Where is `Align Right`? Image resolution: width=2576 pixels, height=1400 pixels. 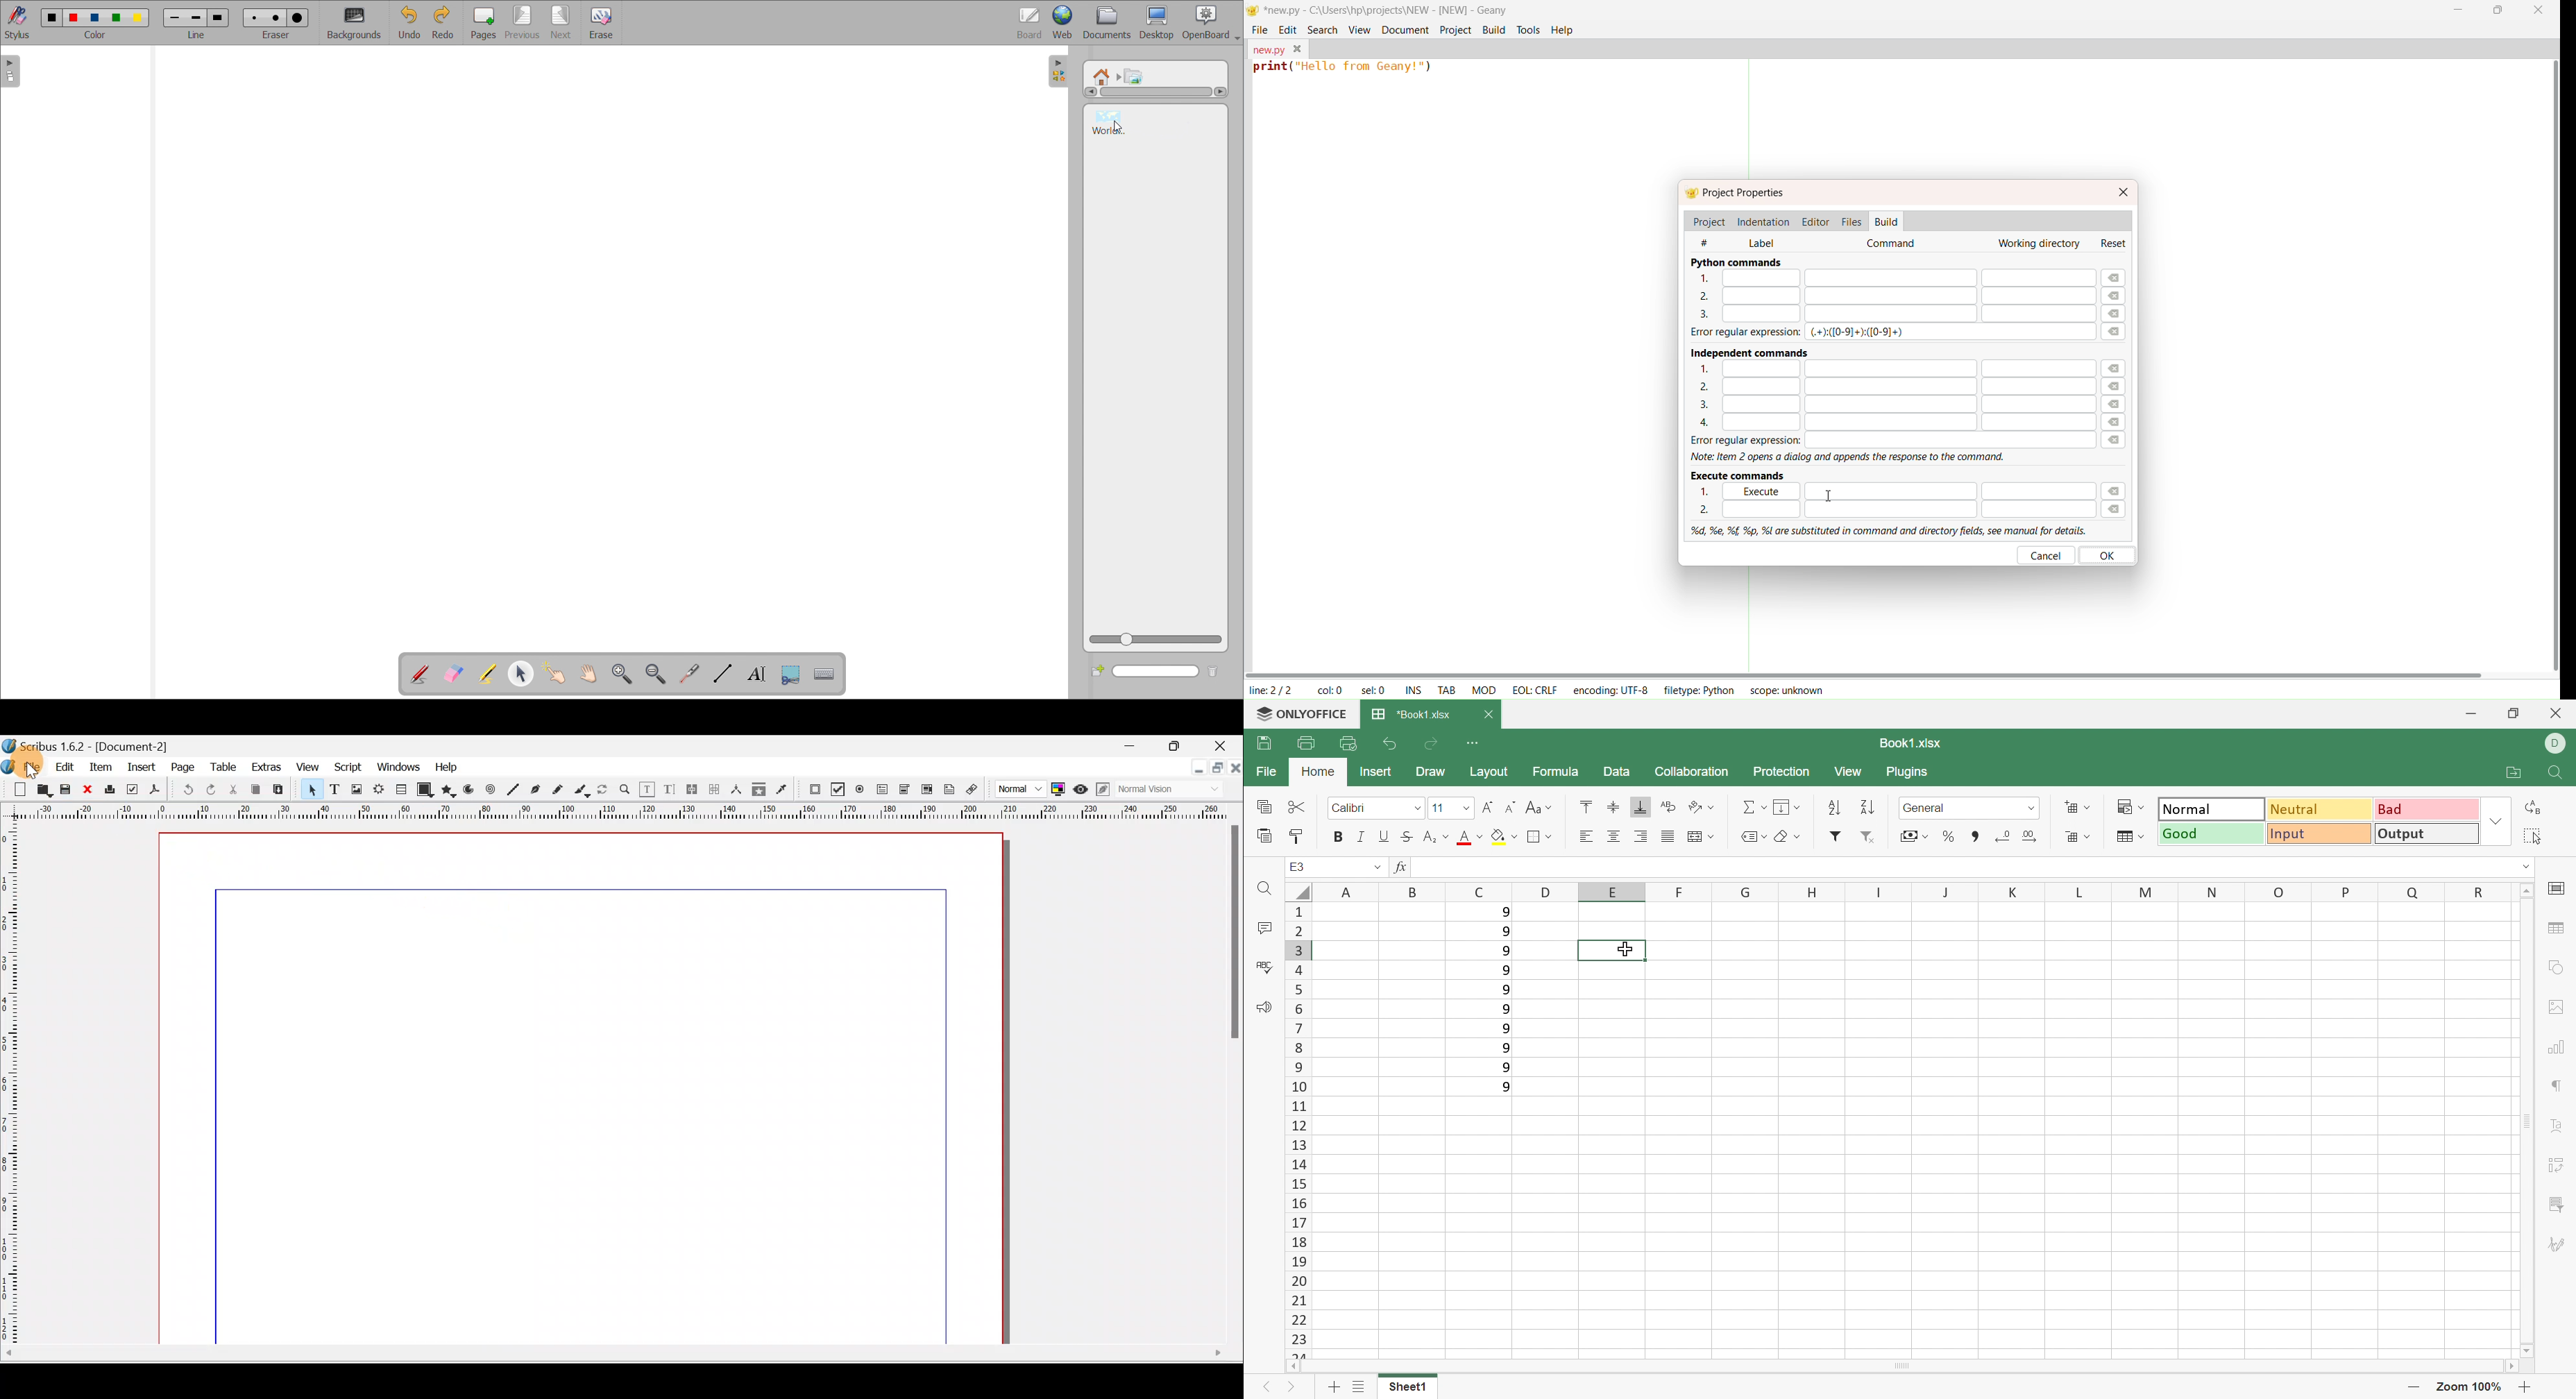 Align Right is located at coordinates (1643, 836).